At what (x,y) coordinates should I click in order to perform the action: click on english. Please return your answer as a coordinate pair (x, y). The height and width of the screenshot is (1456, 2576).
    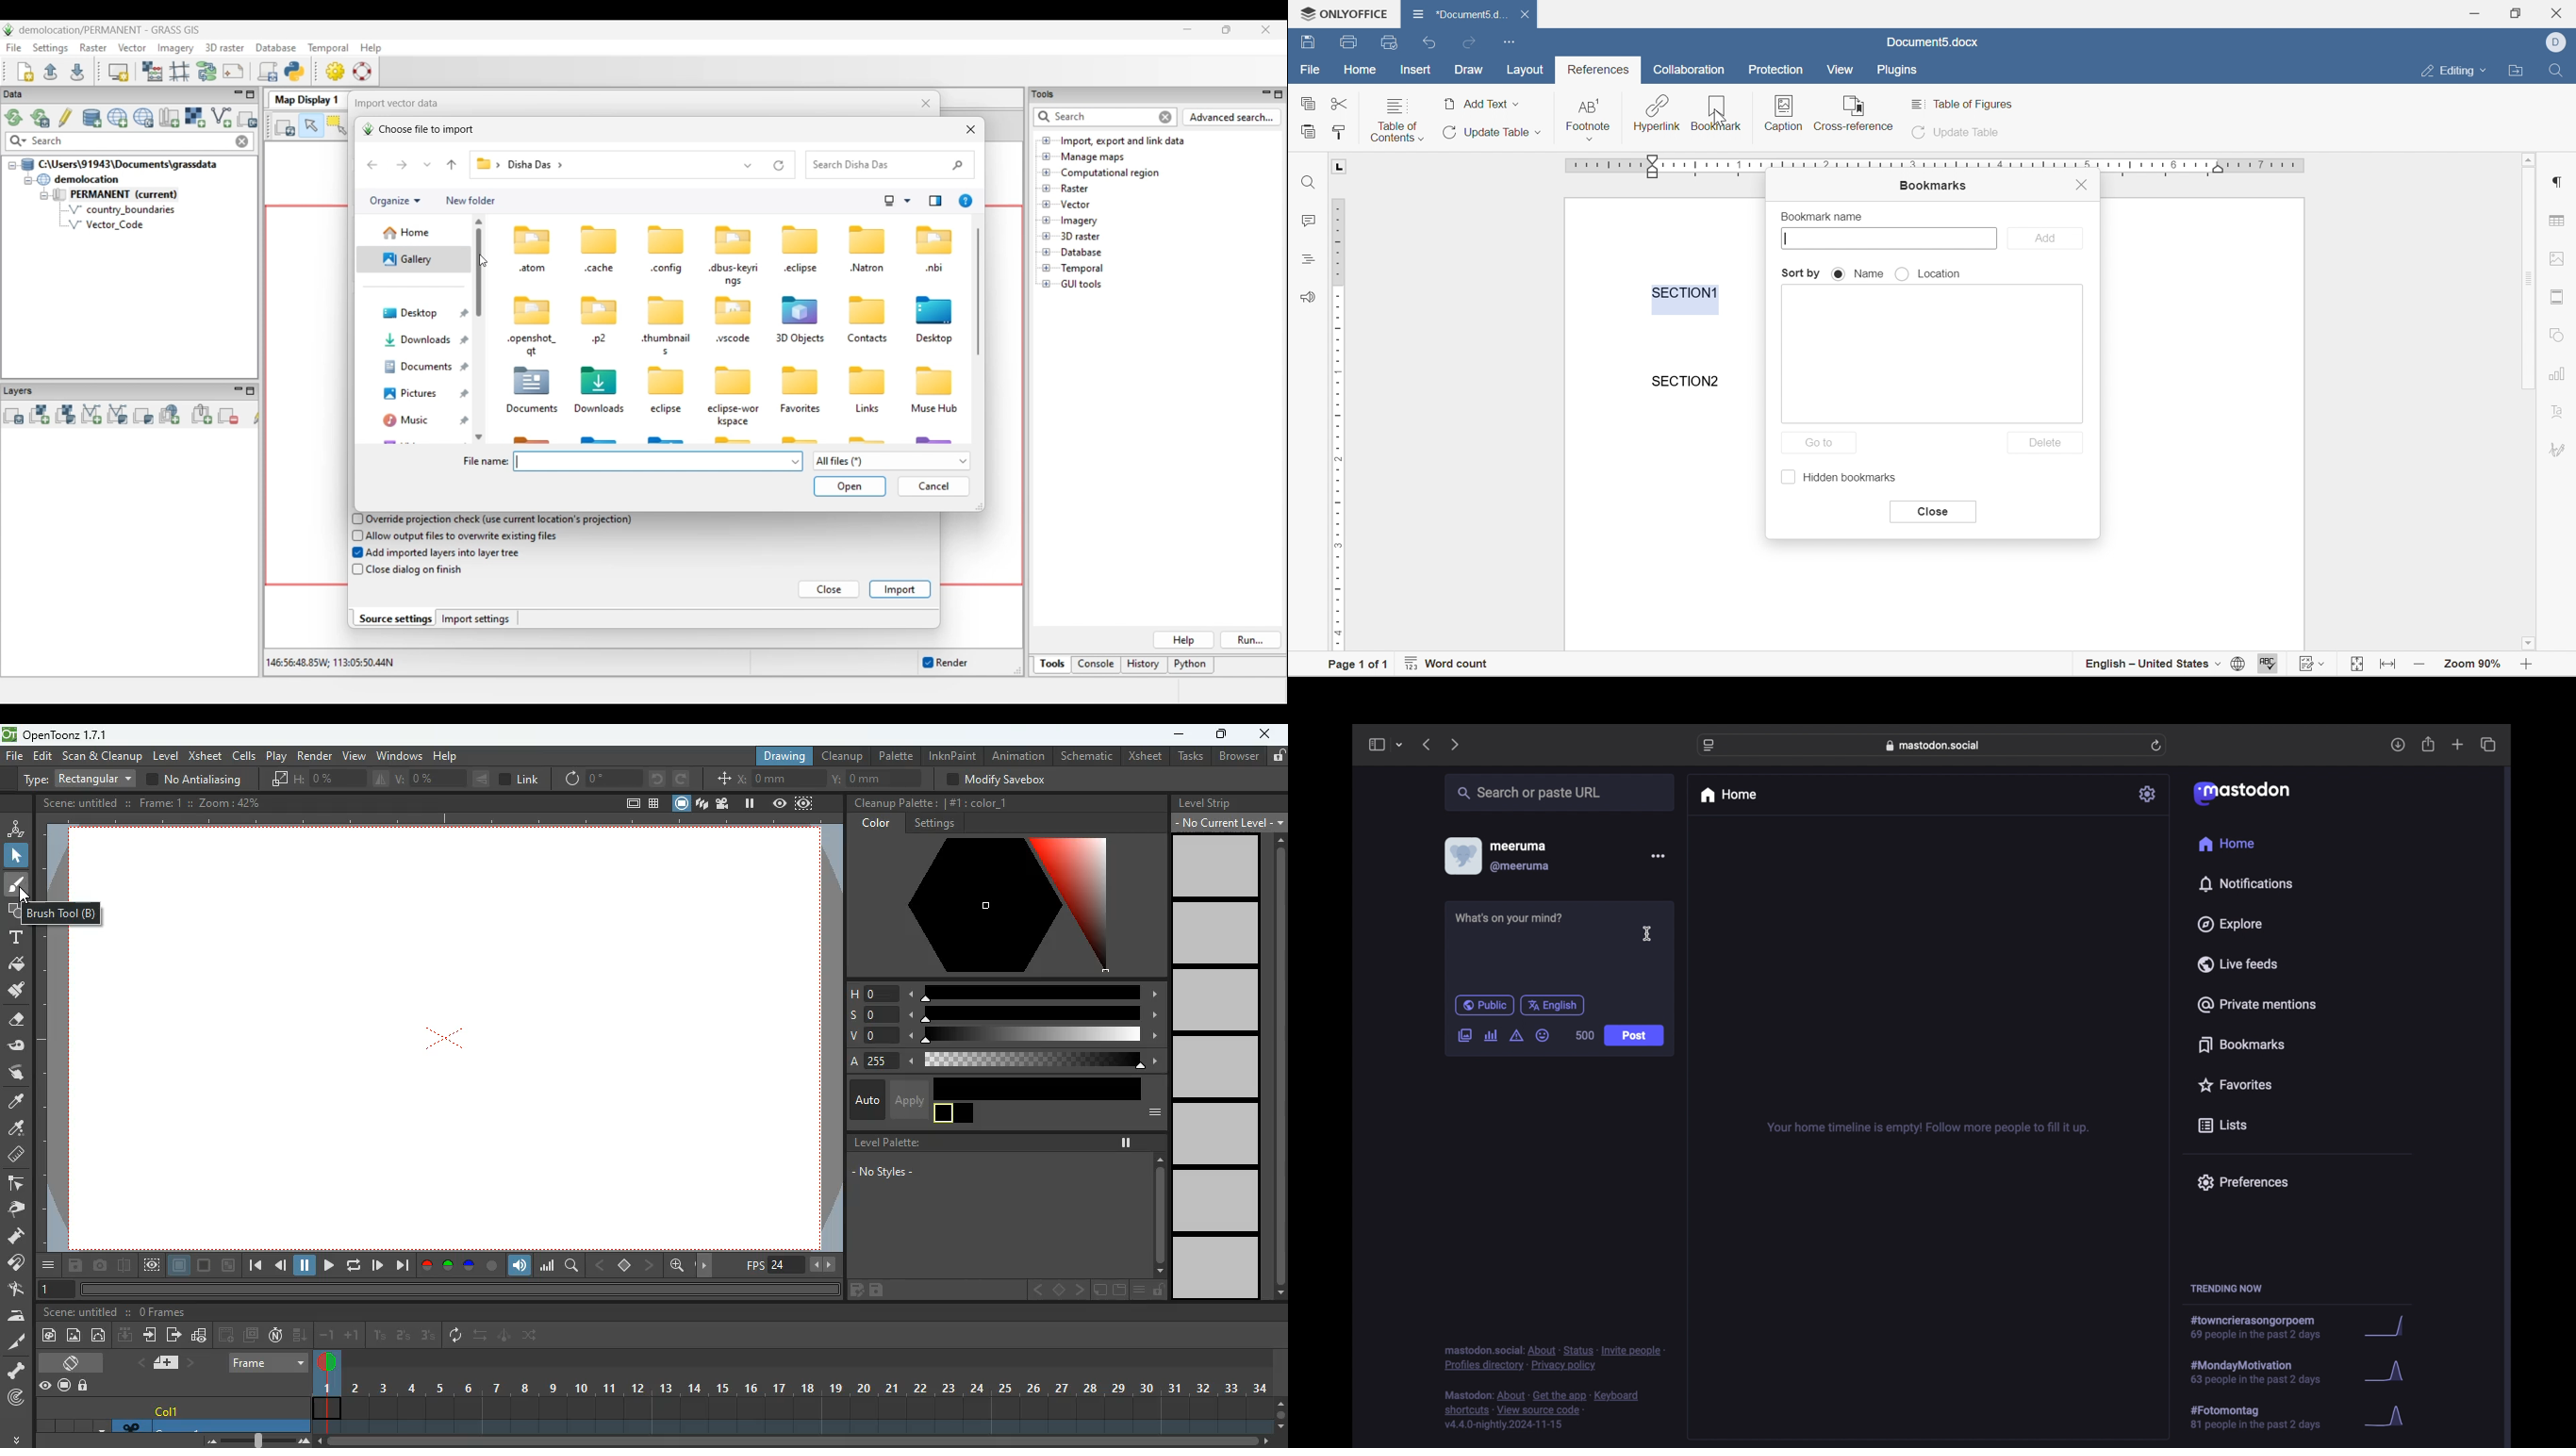
    Looking at the image, I should click on (1553, 1005).